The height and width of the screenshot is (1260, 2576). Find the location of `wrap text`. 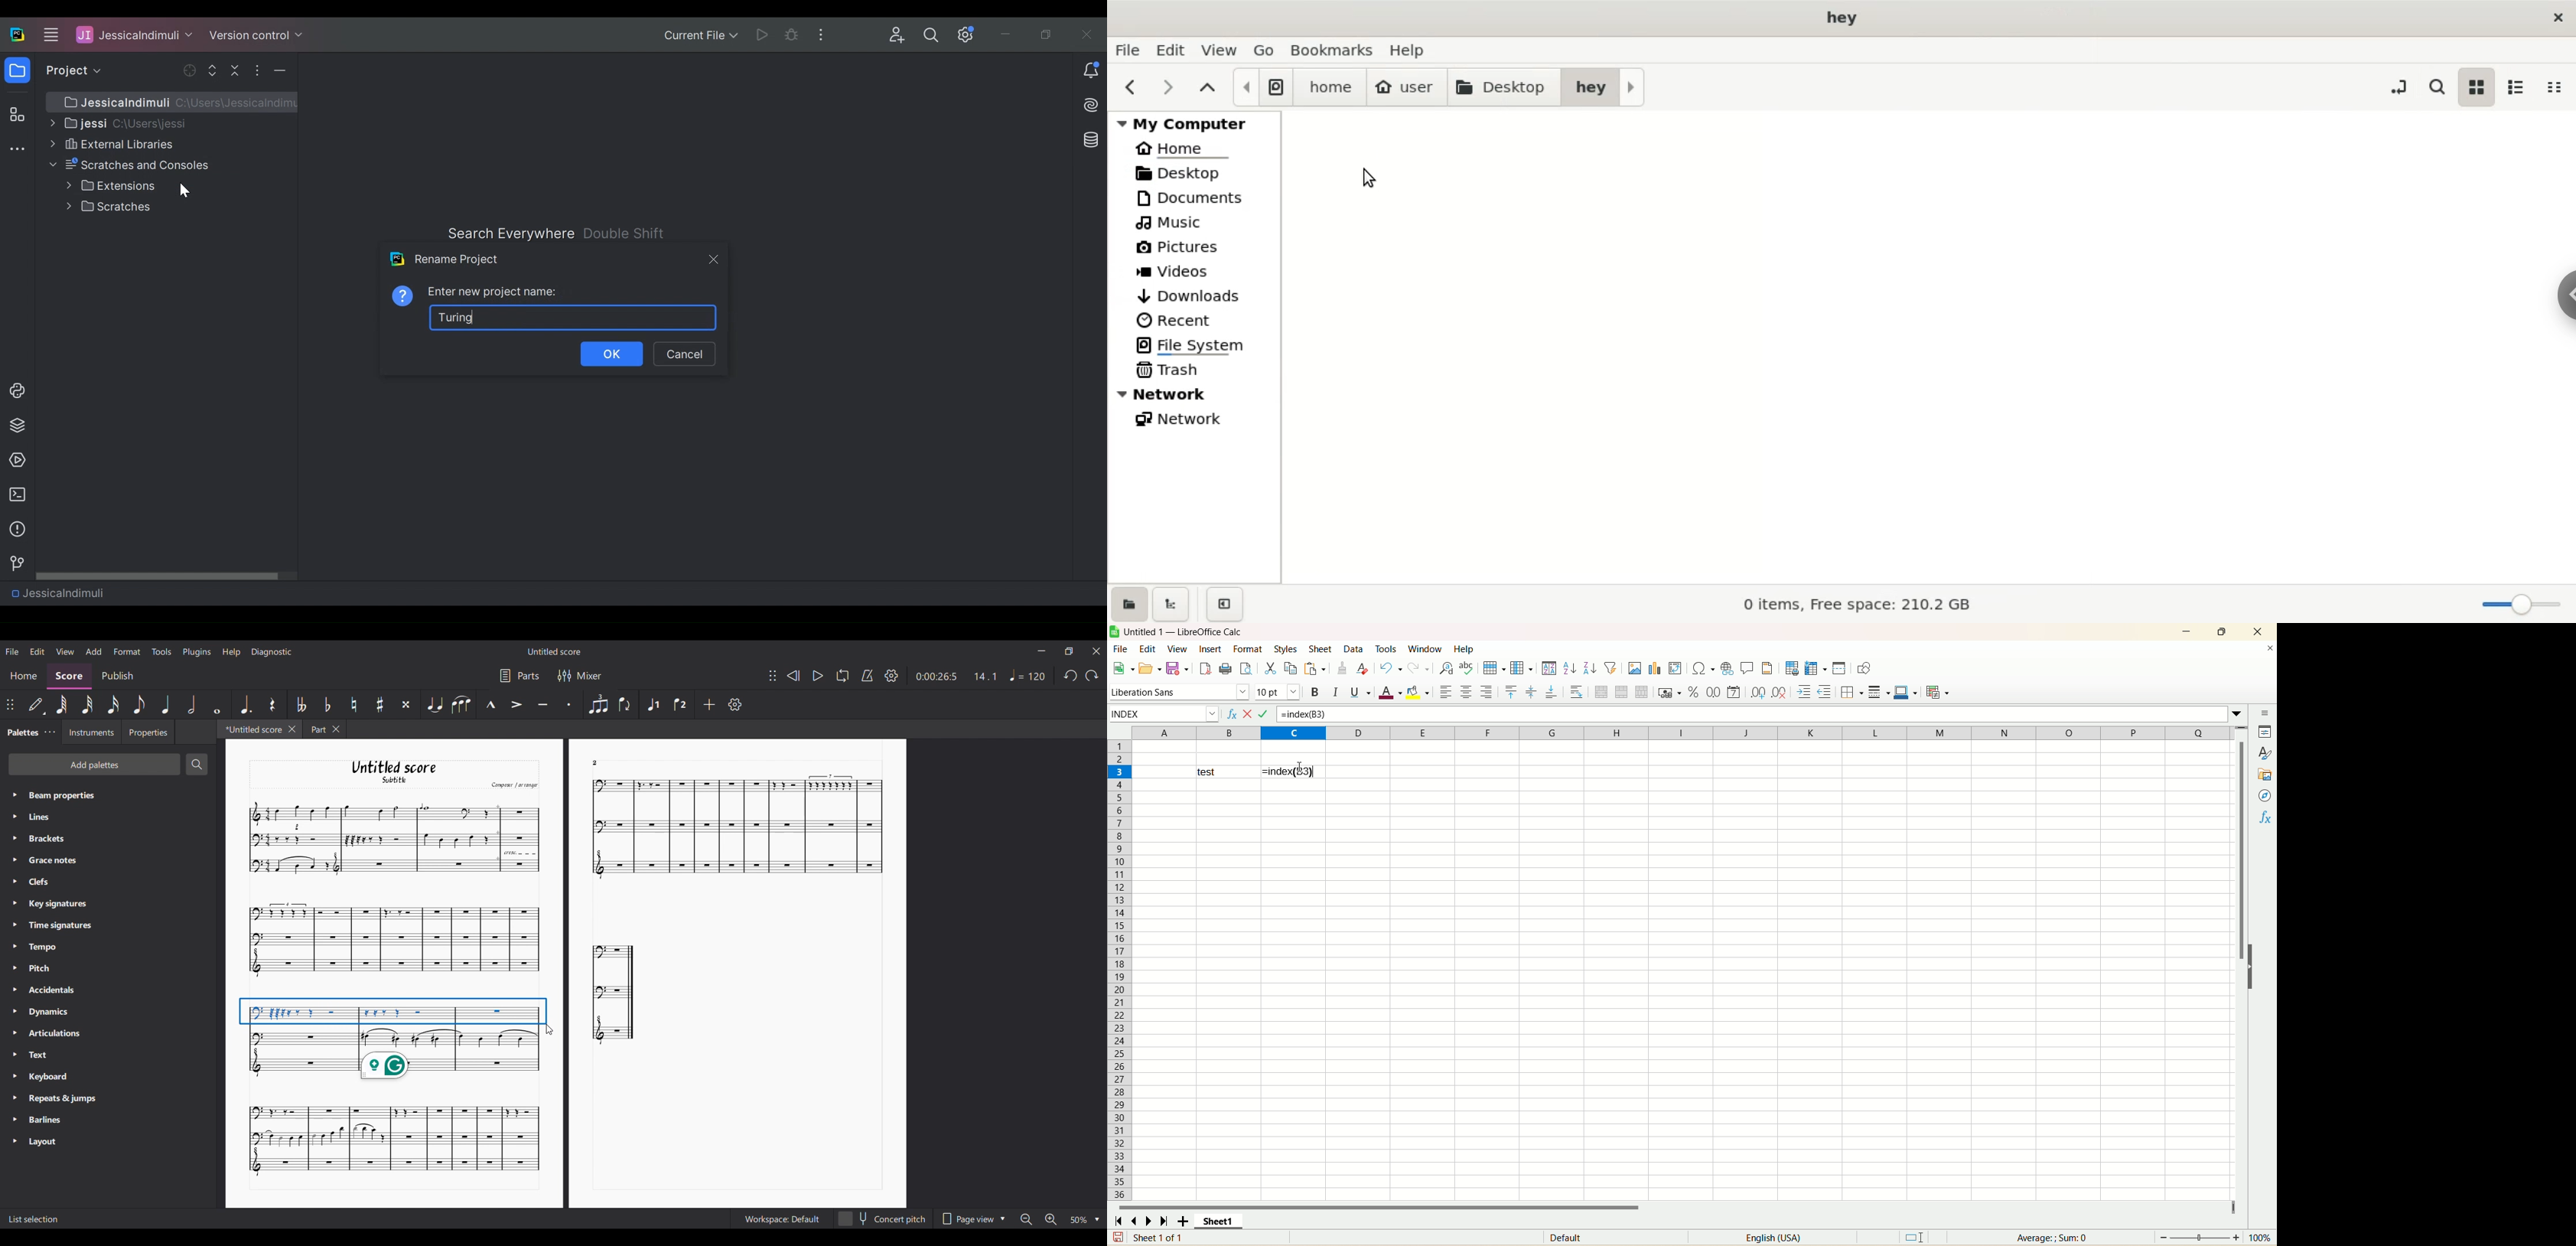

wrap text is located at coordinates (1576, 691).